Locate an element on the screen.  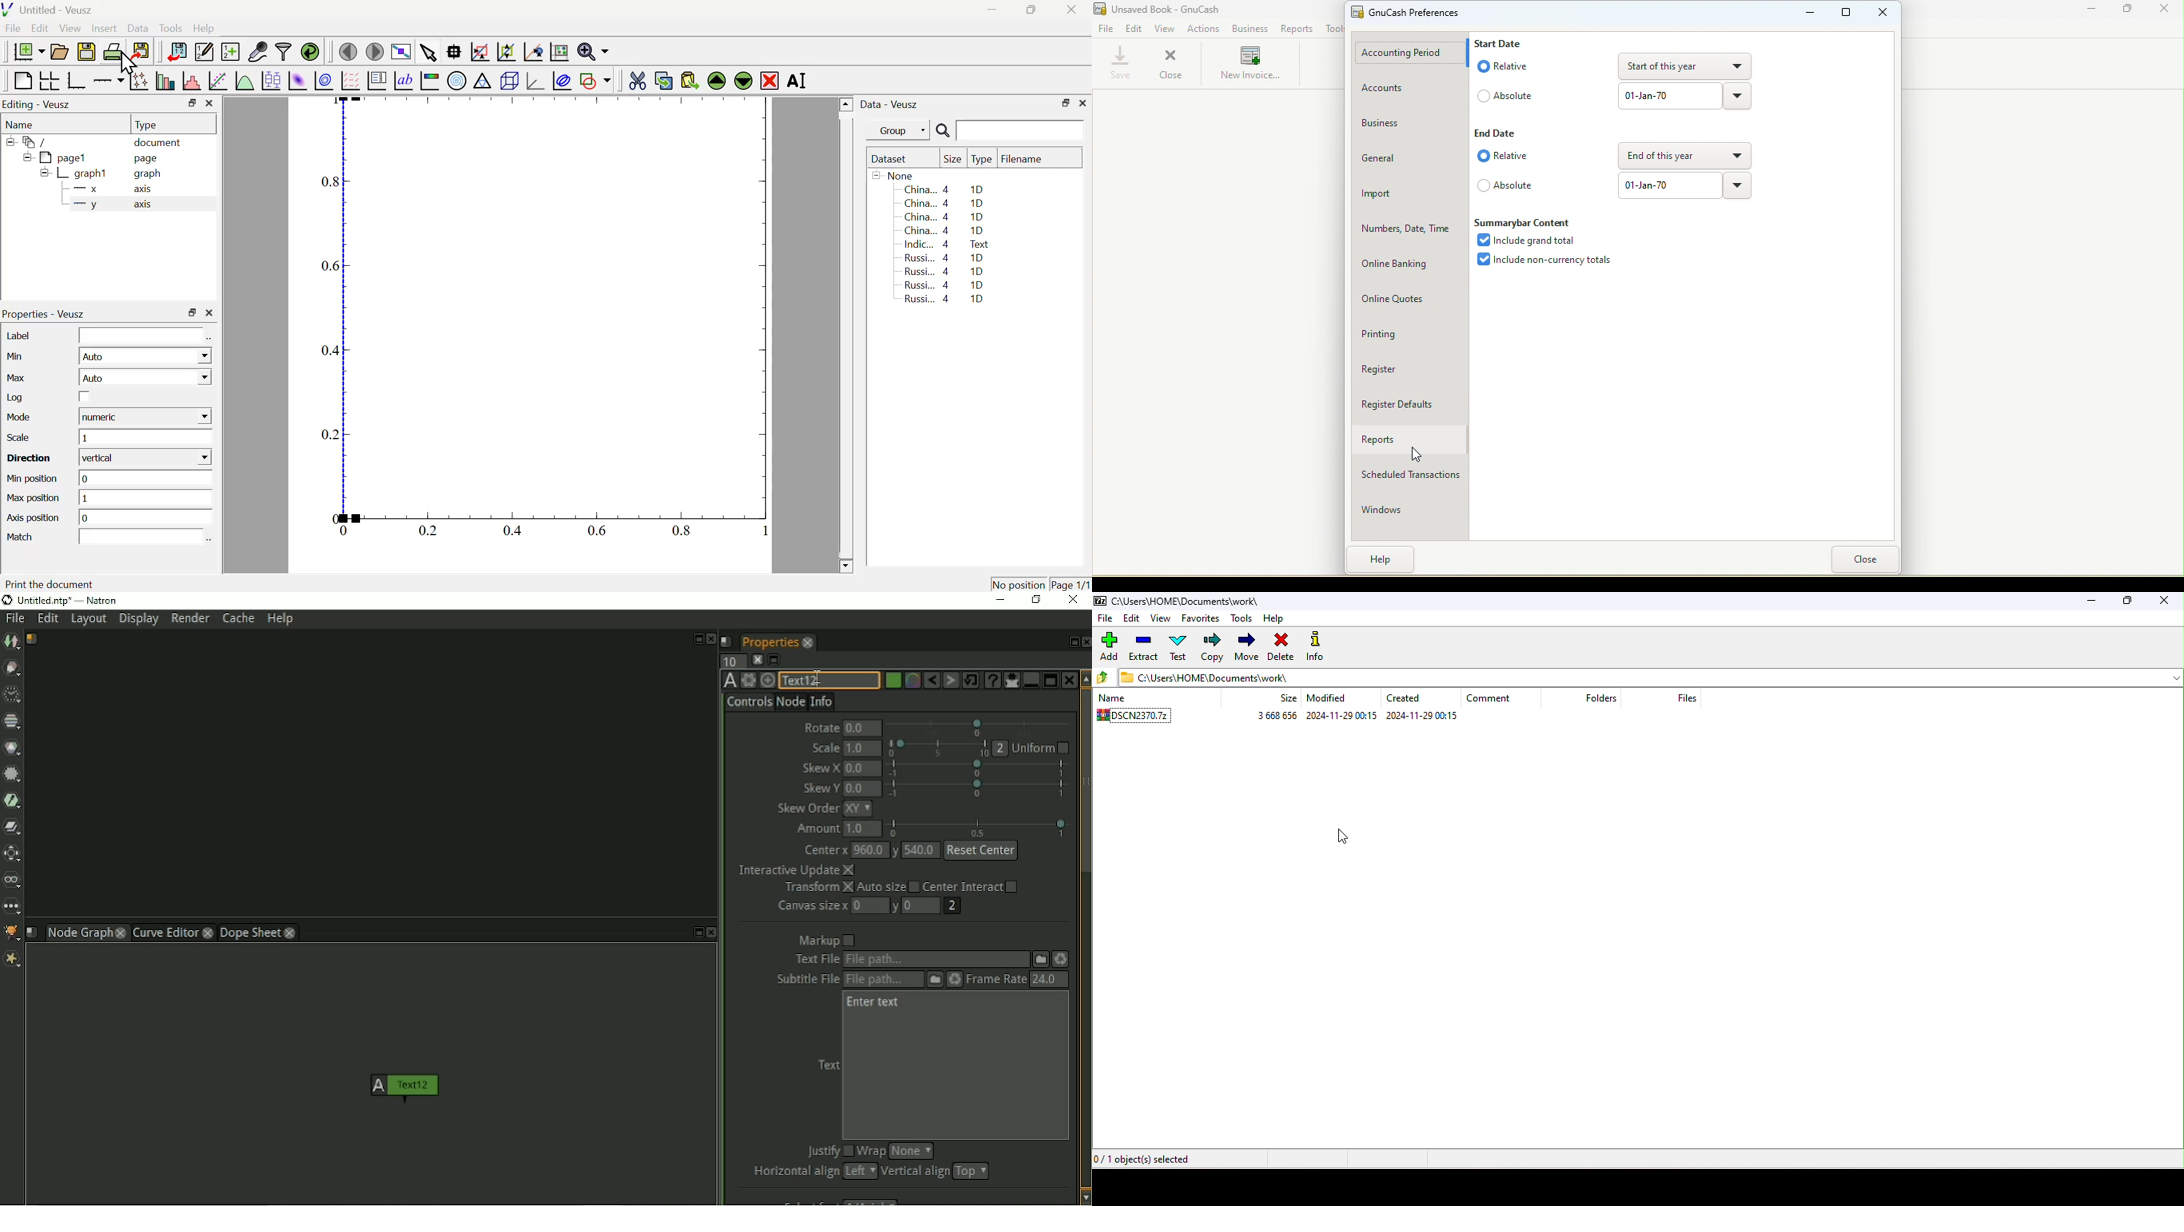
Input is located at coordinates (140, 336).